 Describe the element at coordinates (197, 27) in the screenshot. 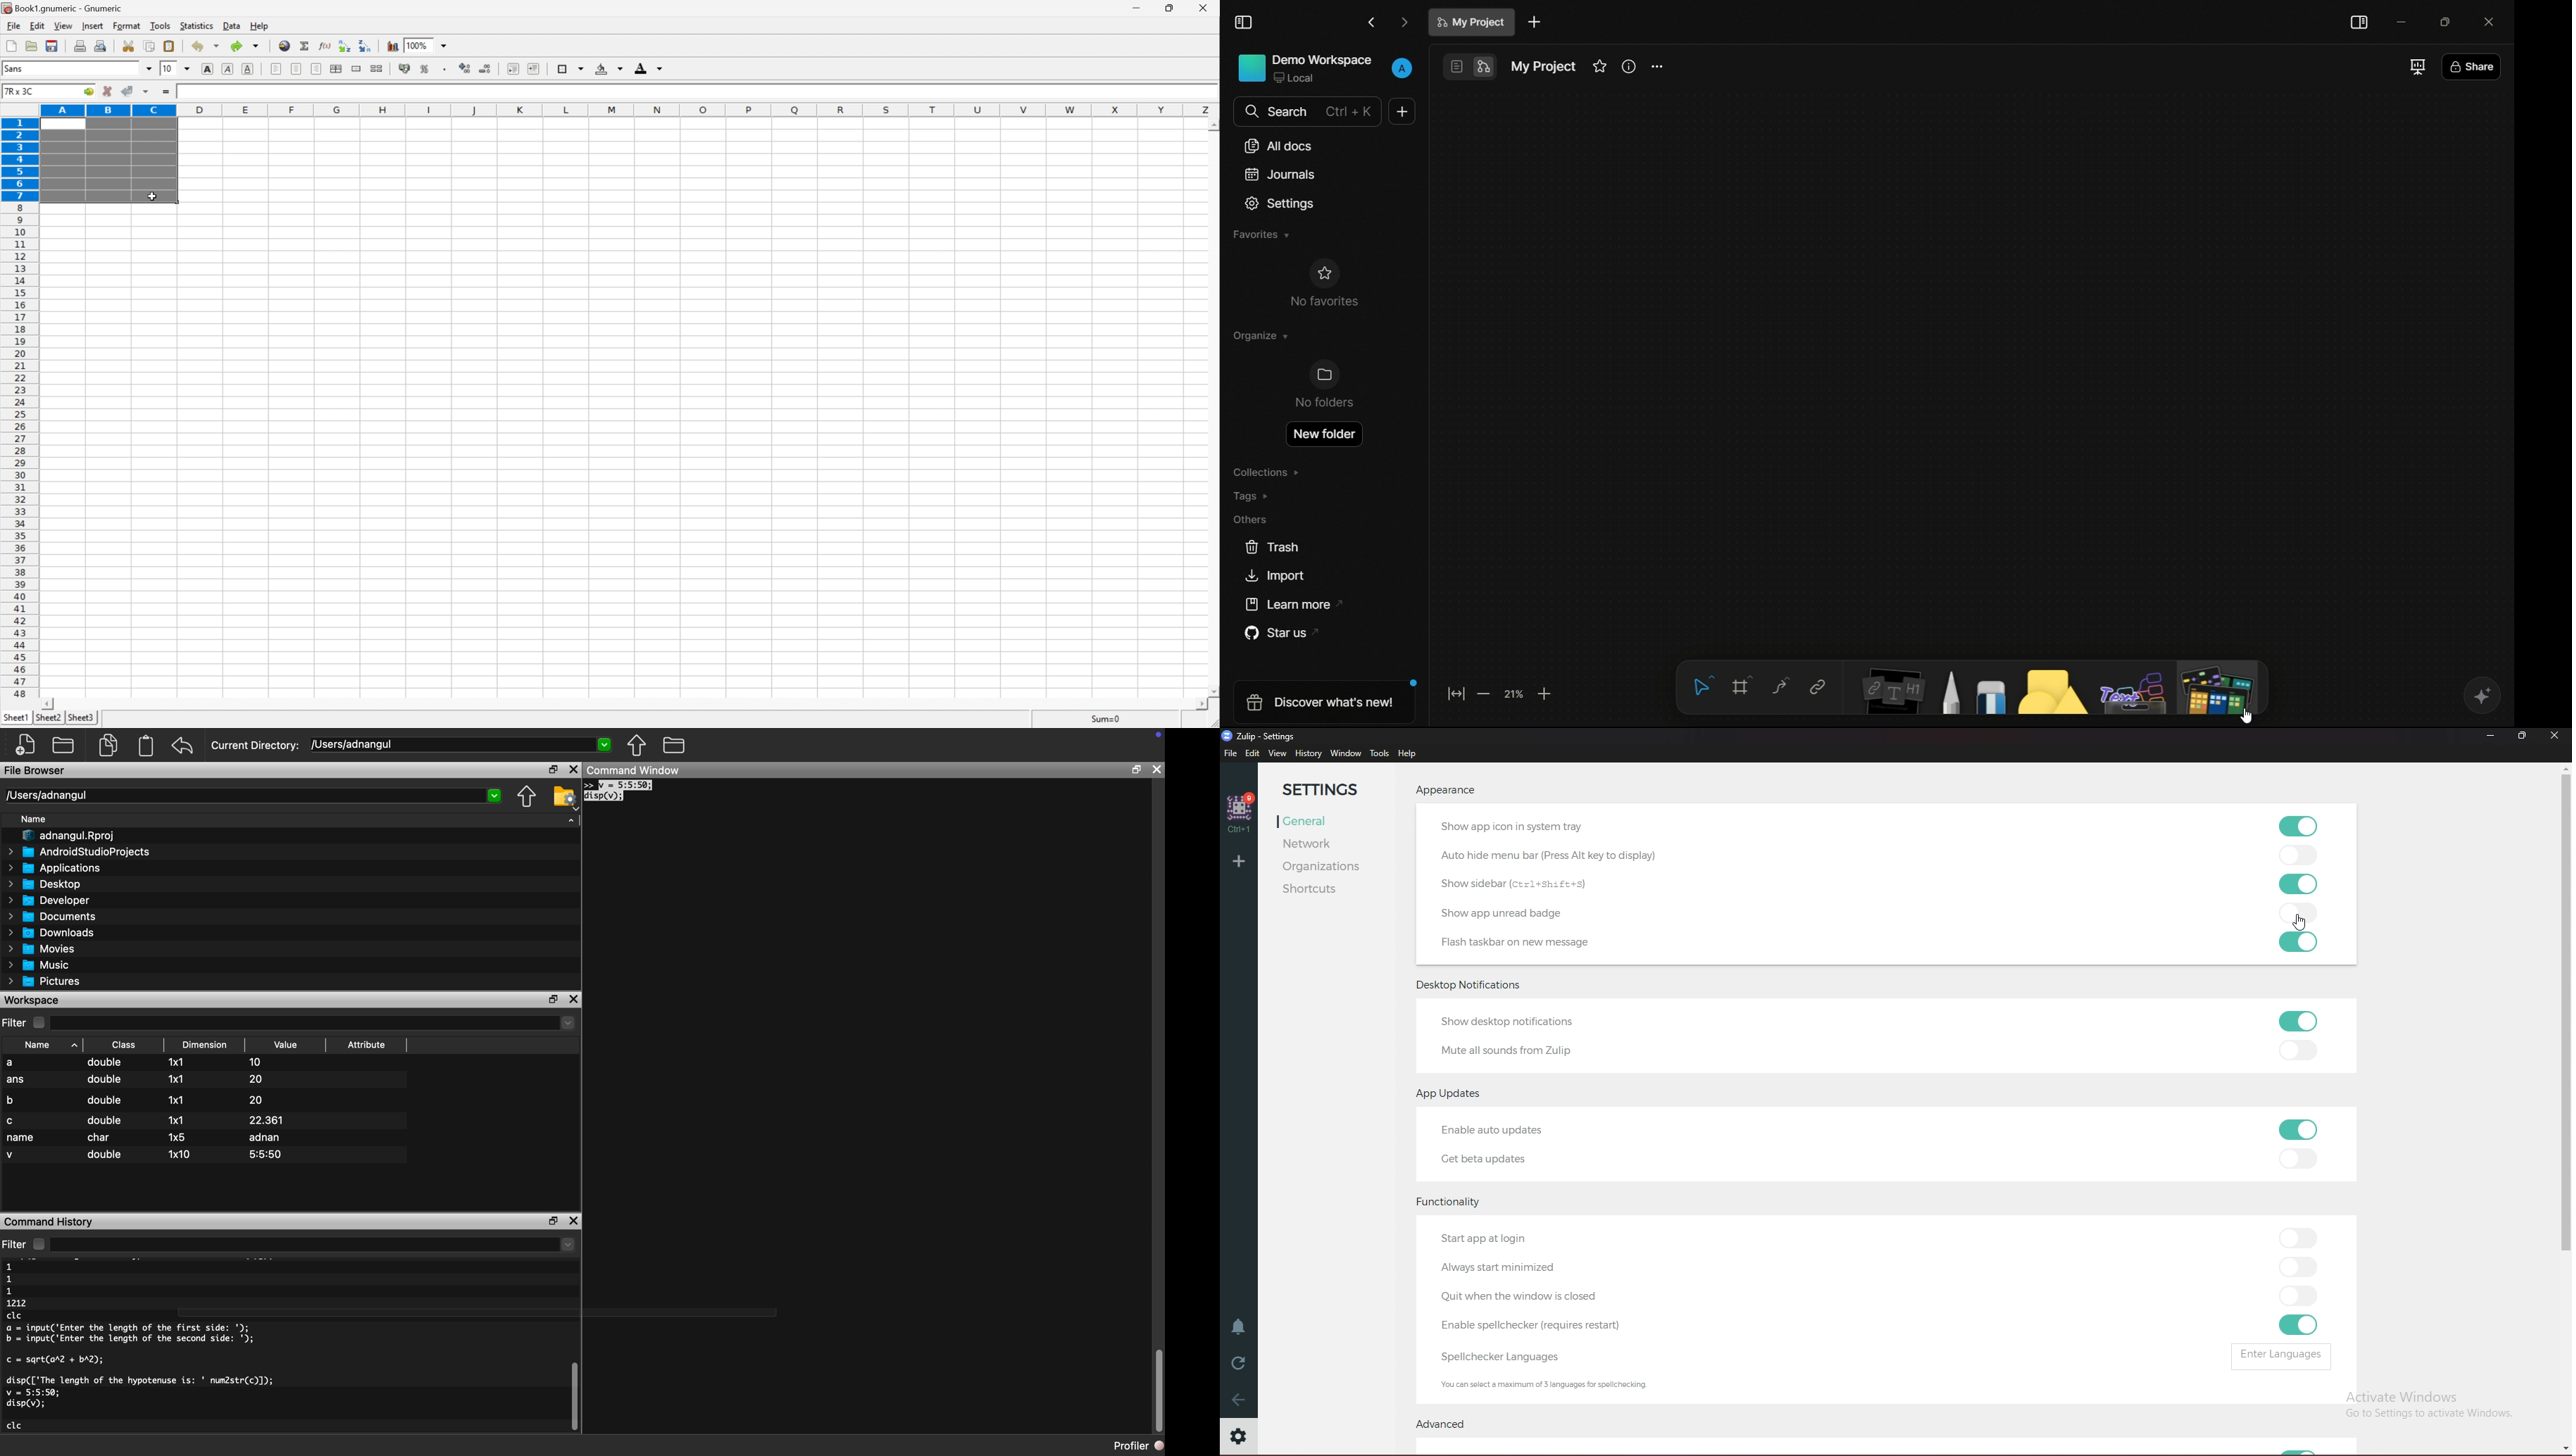

I see `statistics` at that location.